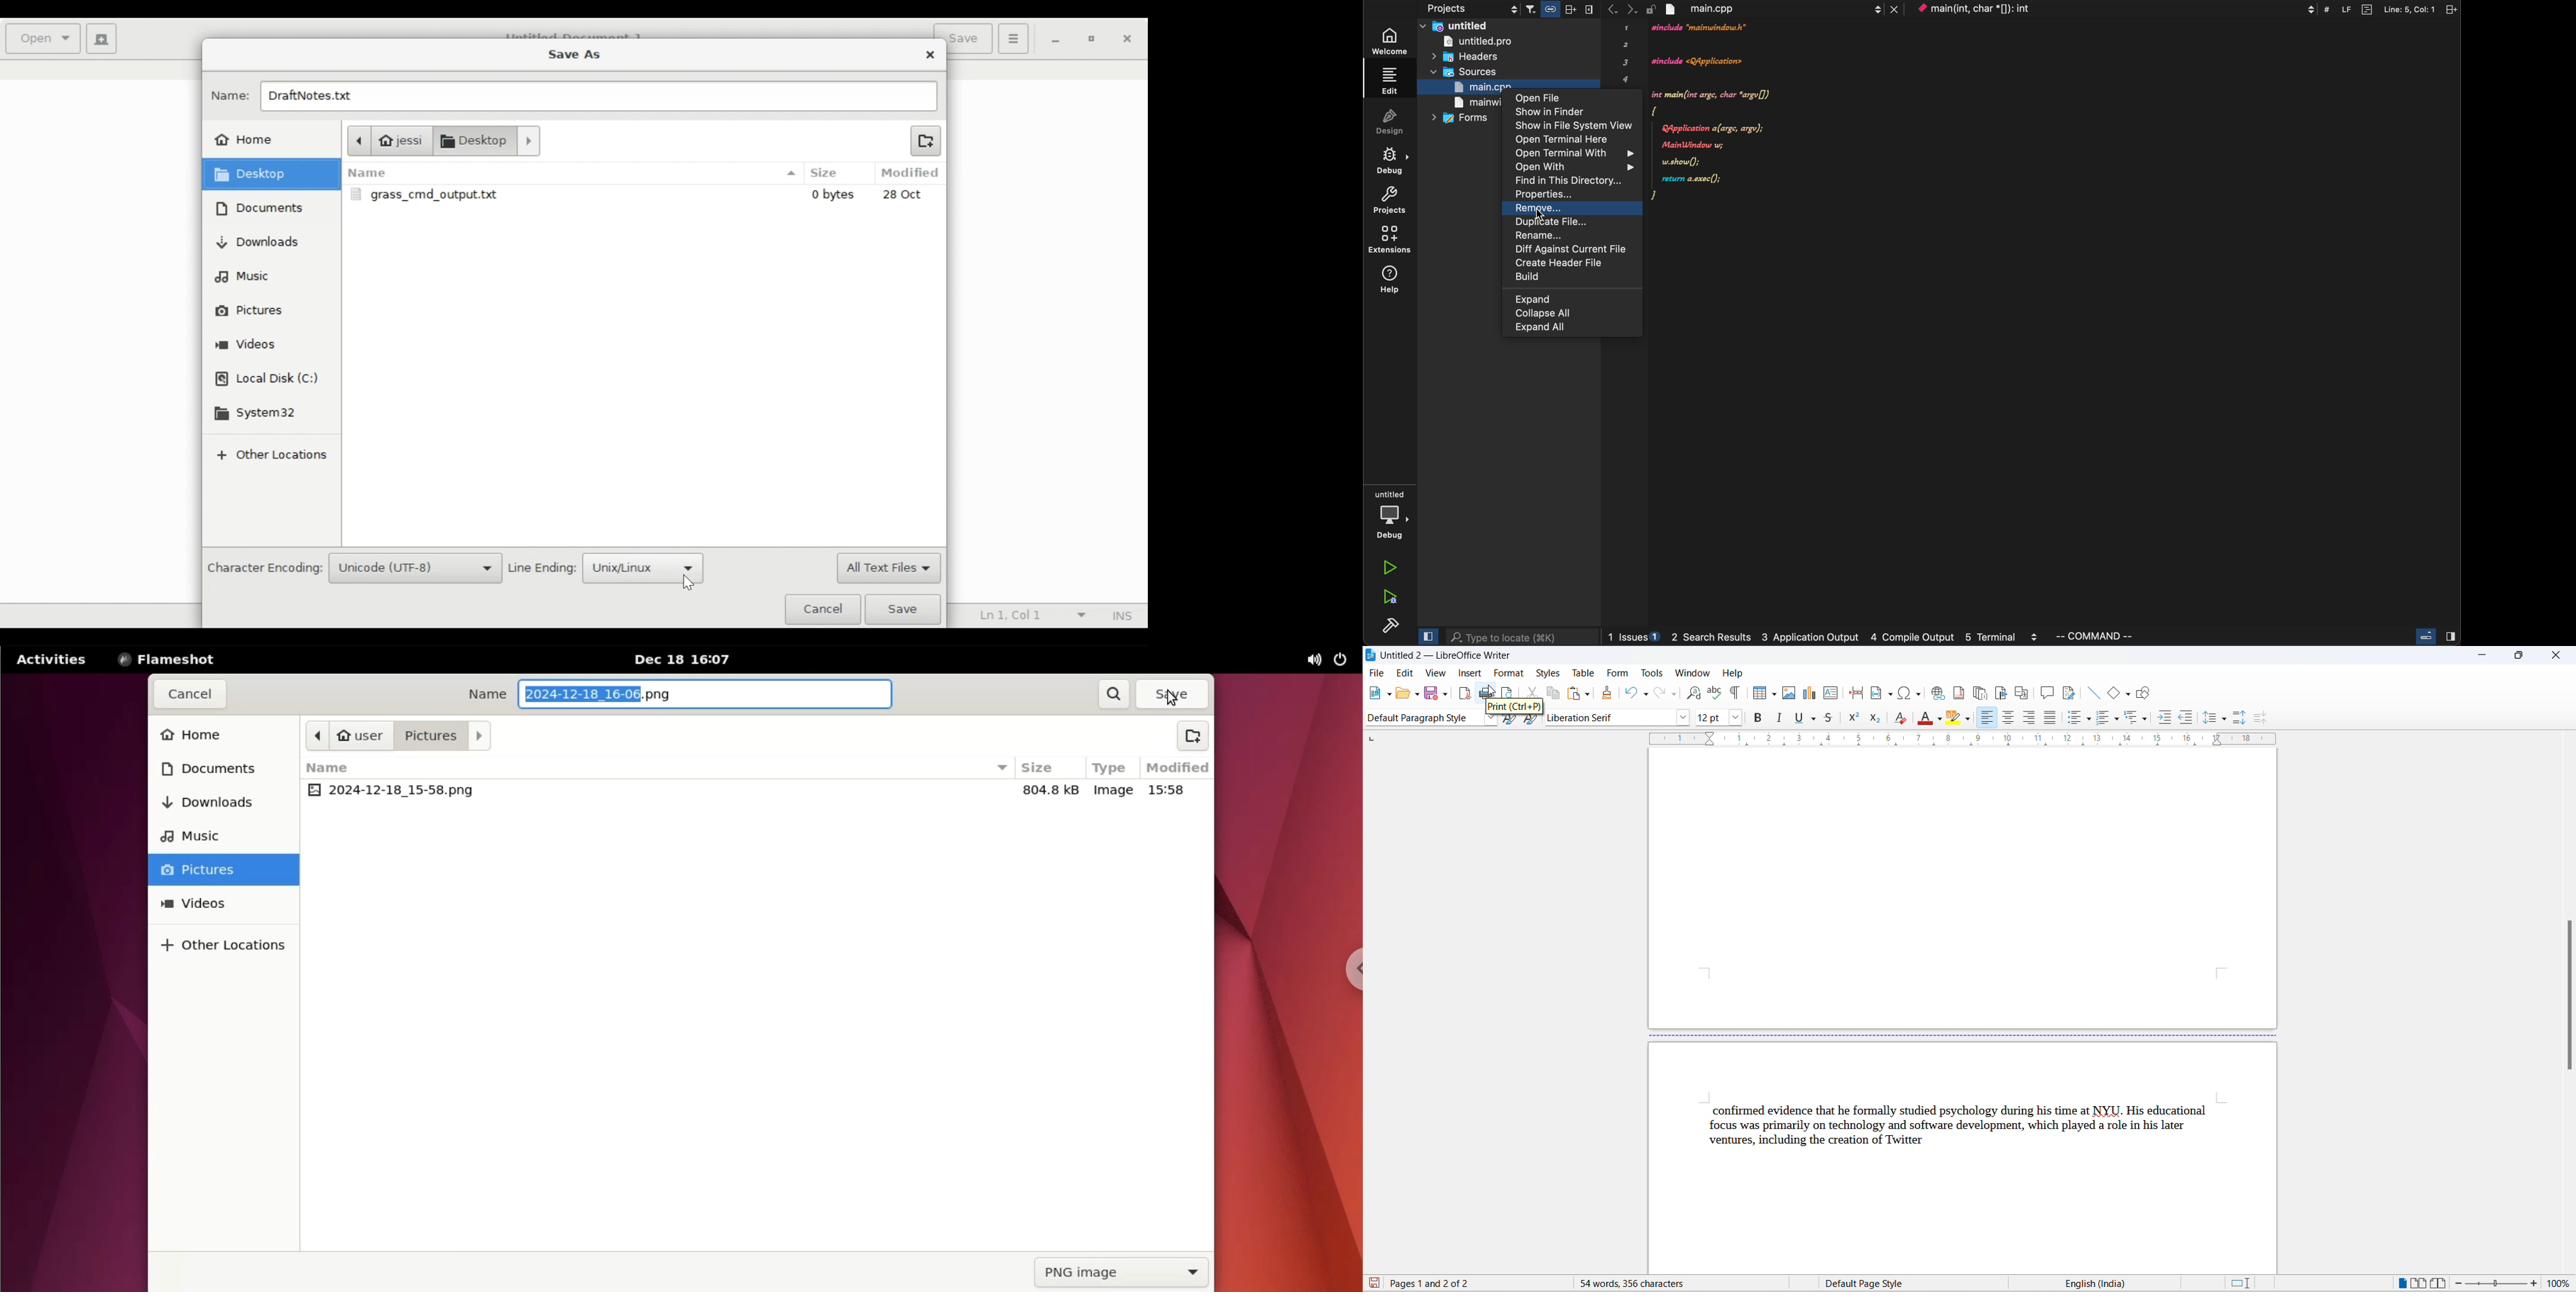  I want to click on Restore, so click(1093, 41).